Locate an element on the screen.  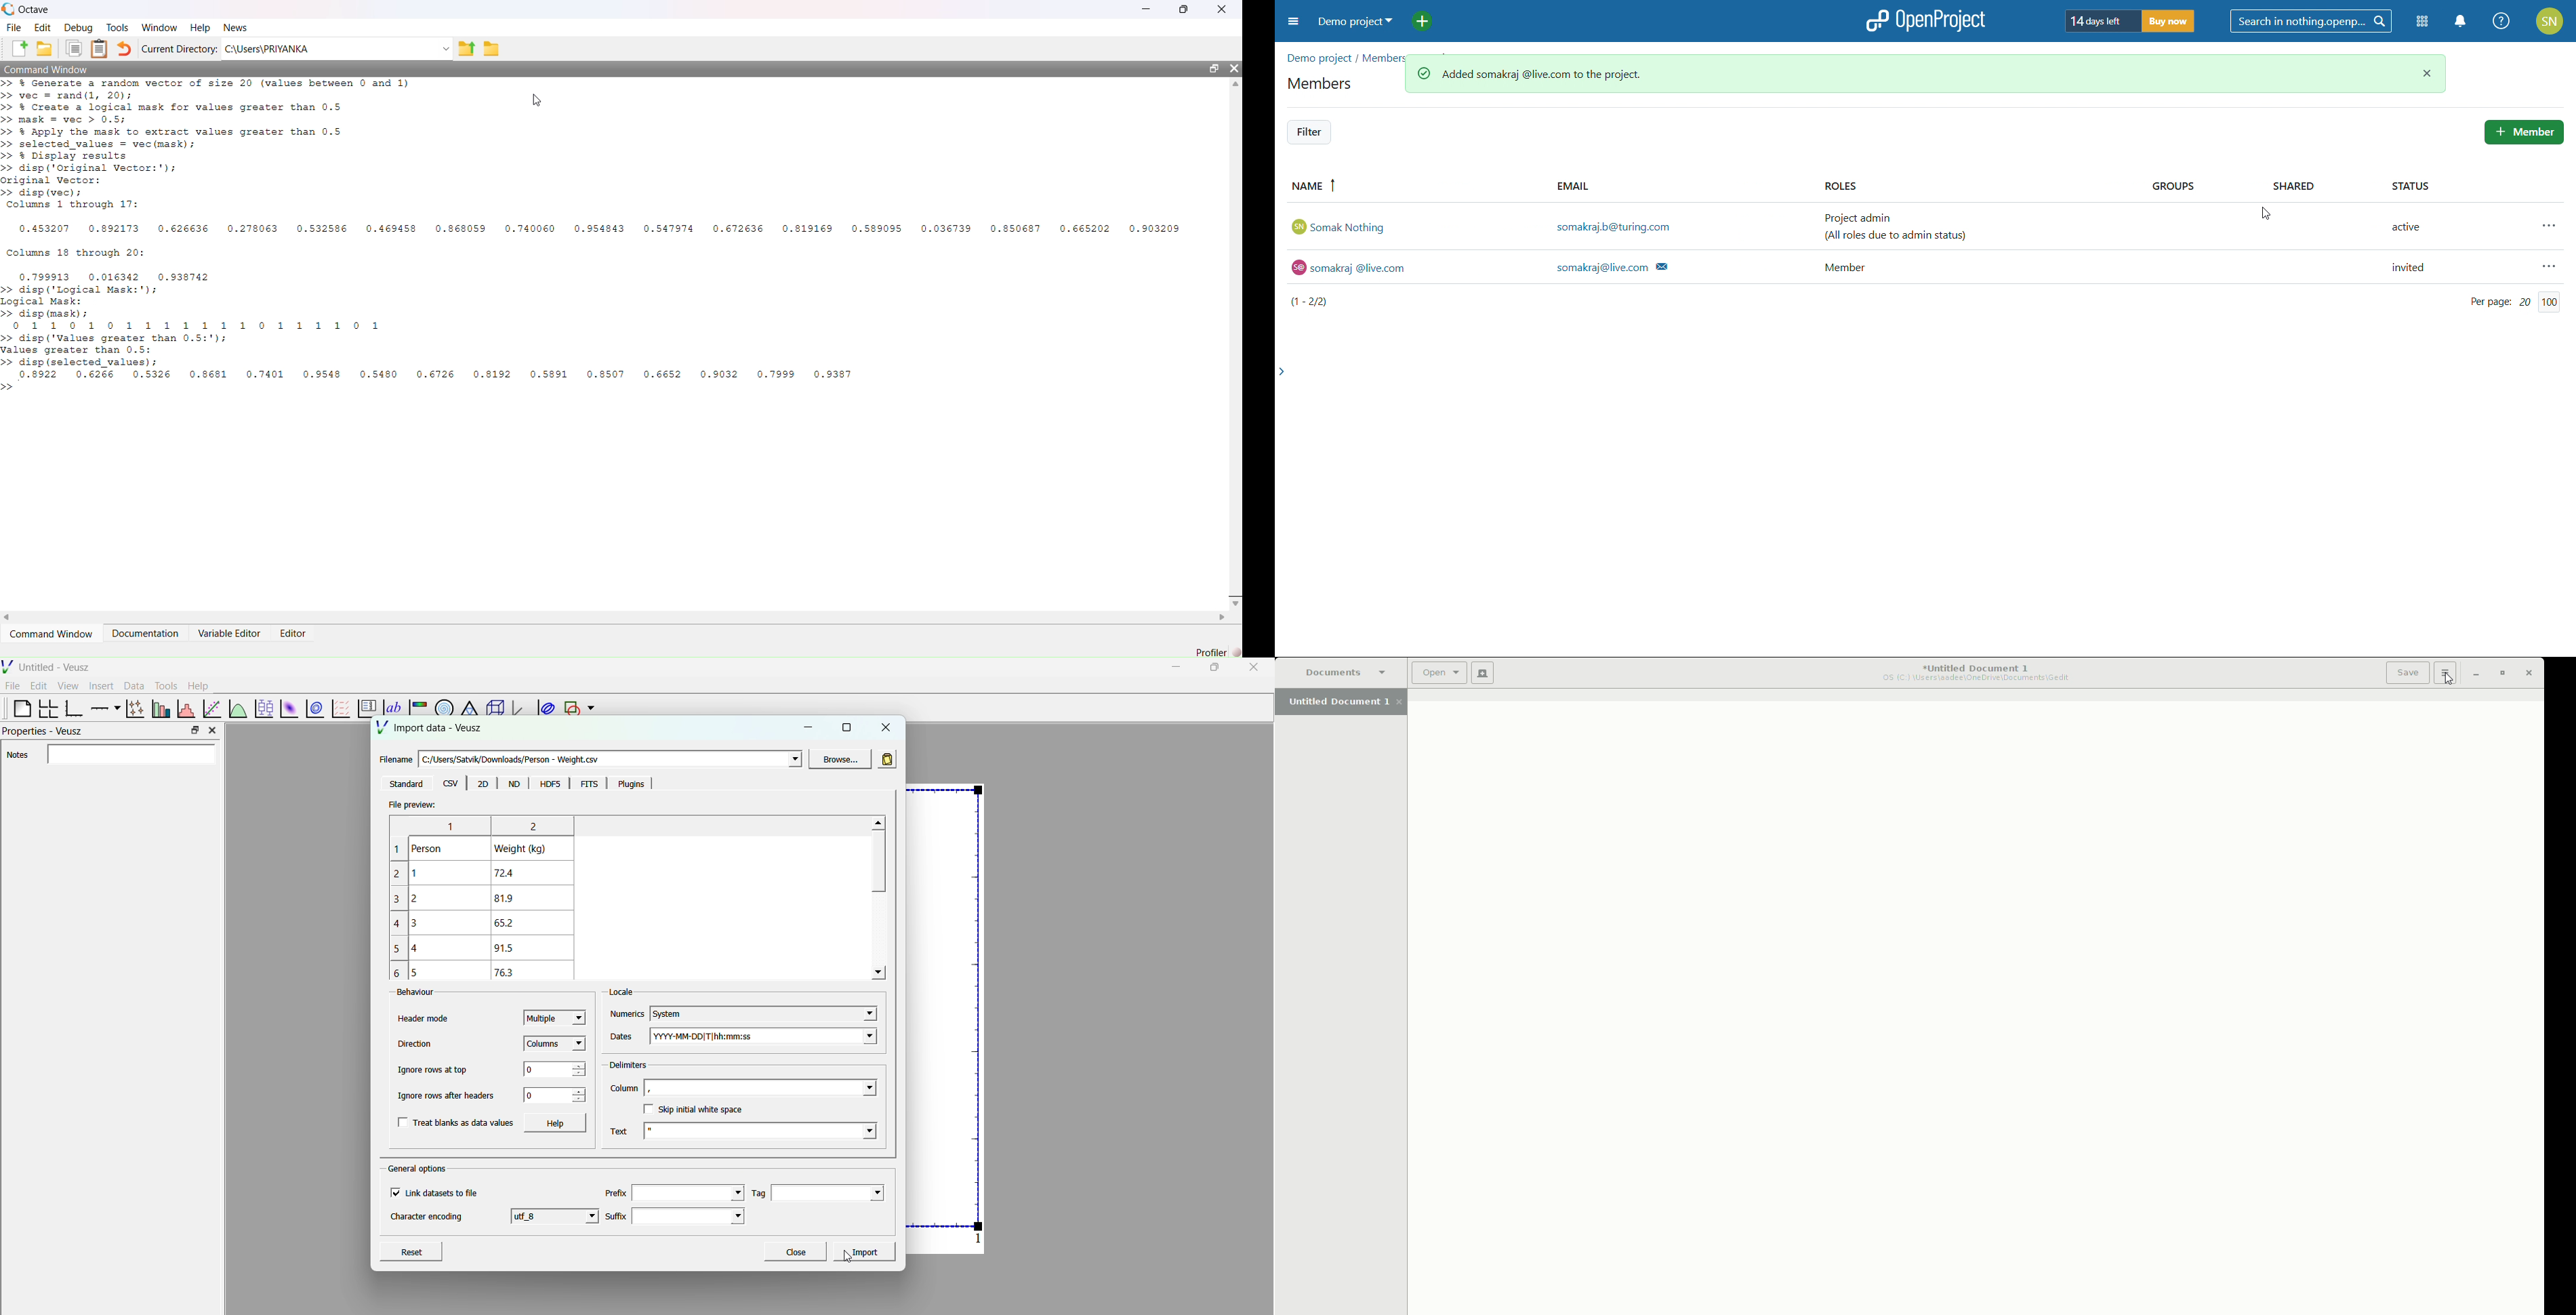
plot covariance ellipses is located at coordinates (545, 708).